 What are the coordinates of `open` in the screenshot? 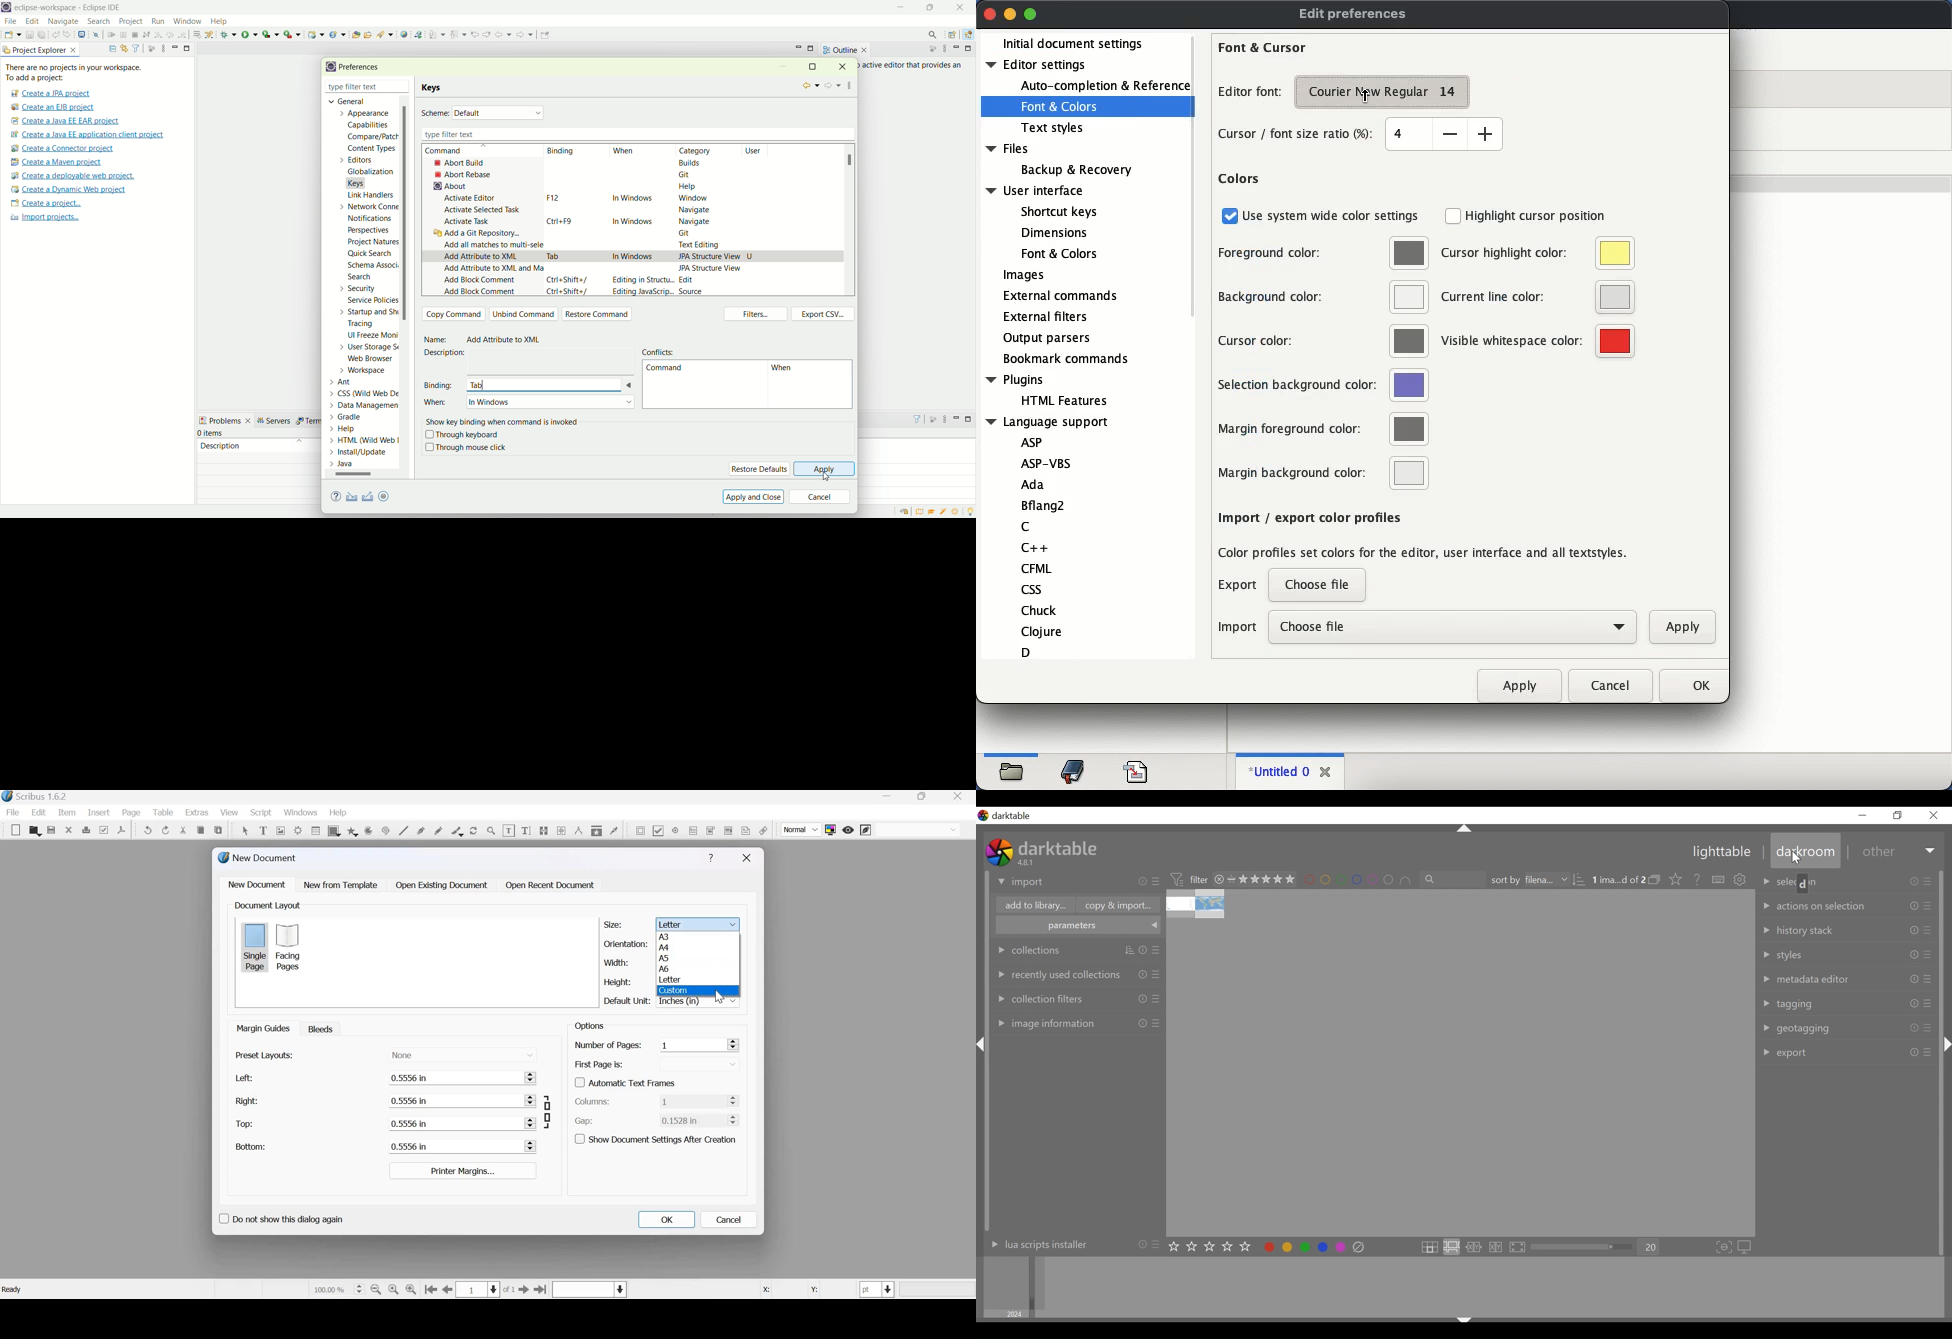 It's located at (35, 831).